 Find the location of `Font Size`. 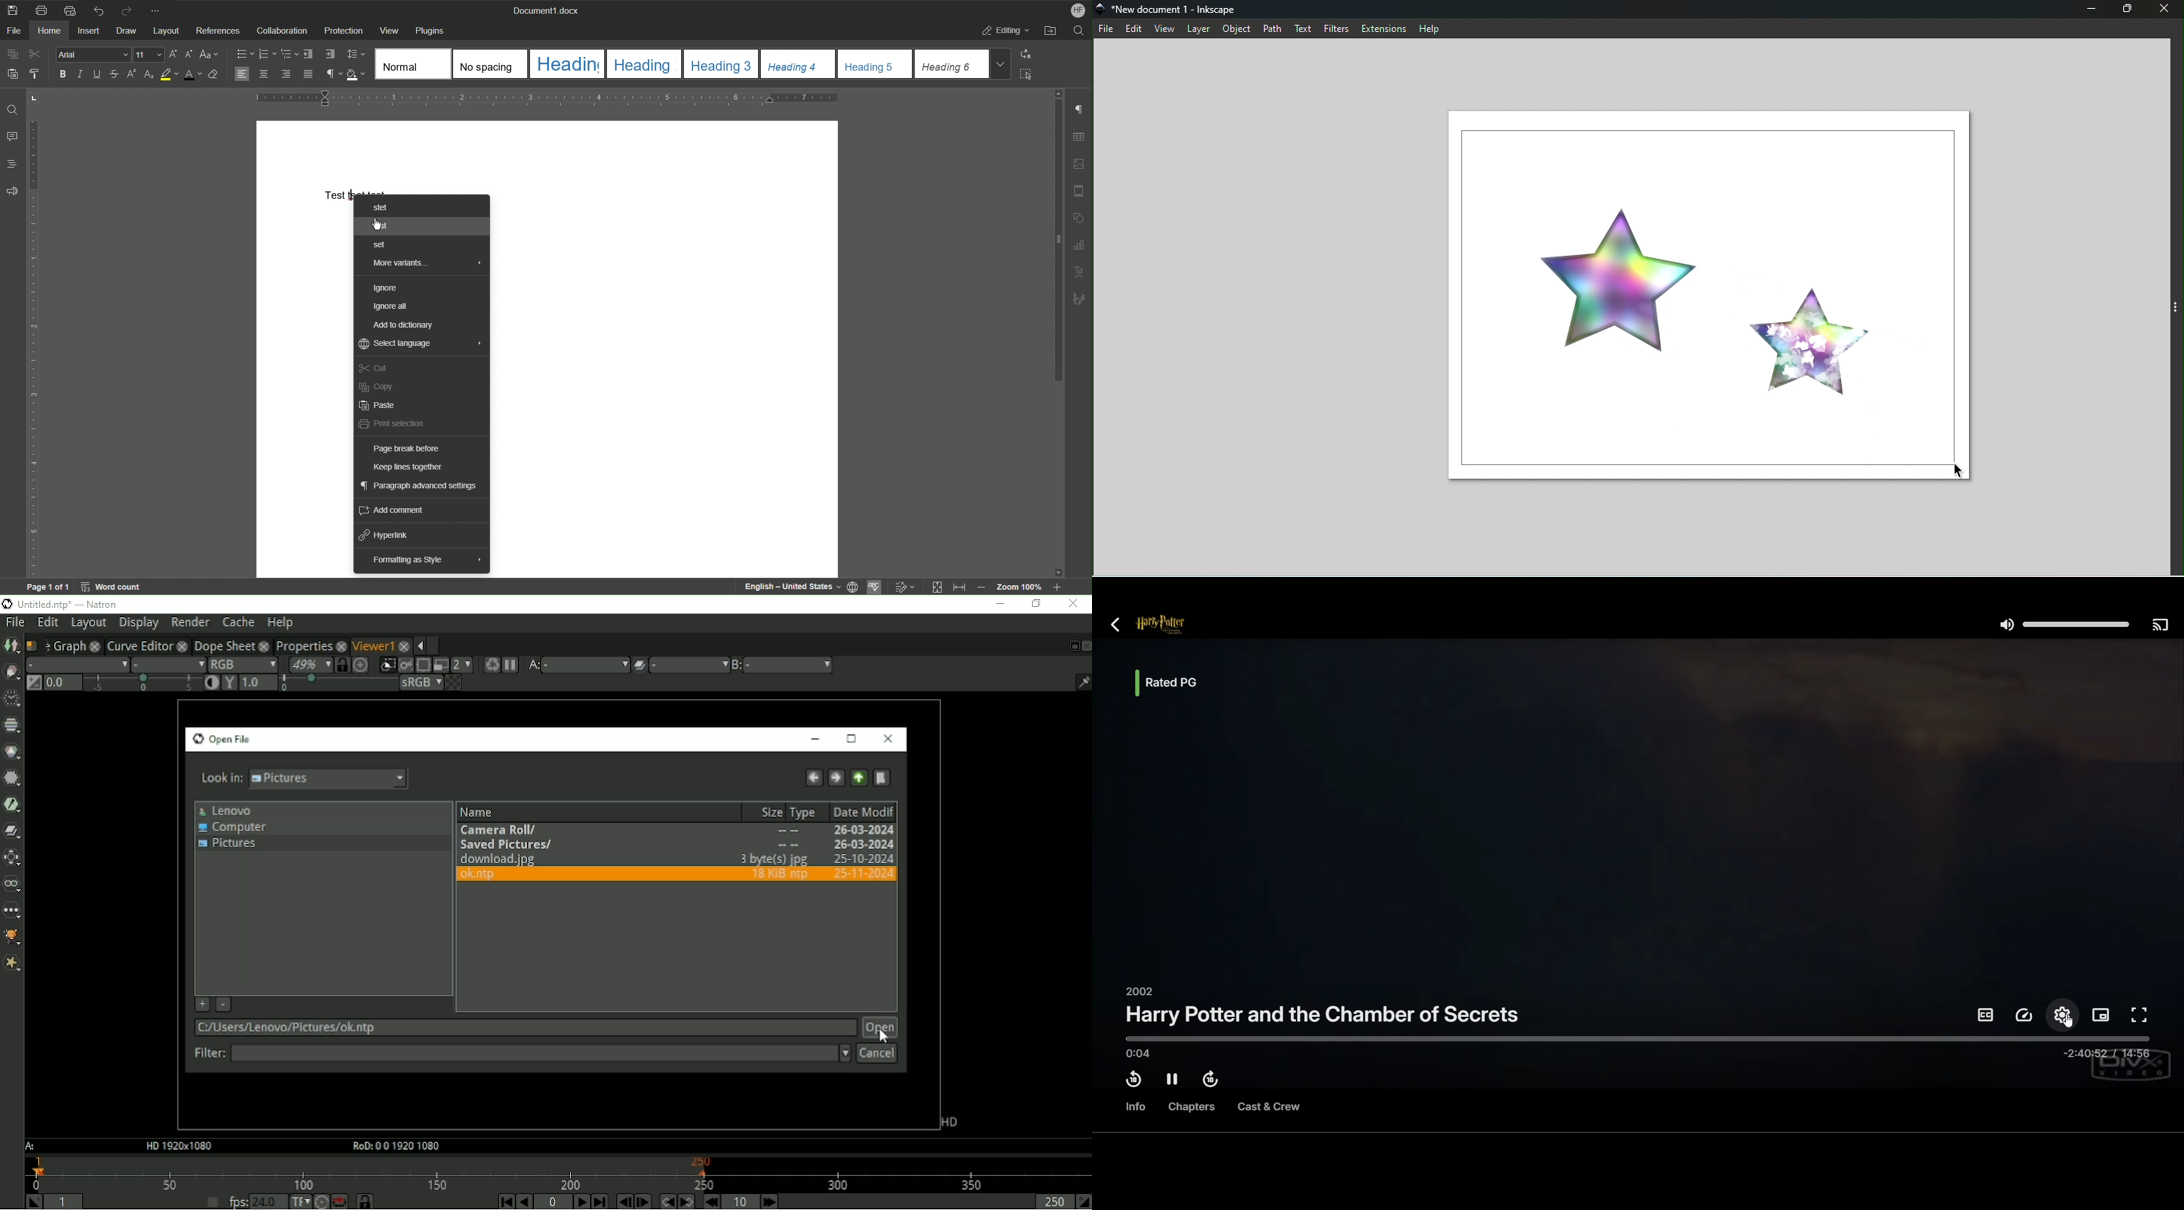

Font Size is located at coordinates (149, 55).